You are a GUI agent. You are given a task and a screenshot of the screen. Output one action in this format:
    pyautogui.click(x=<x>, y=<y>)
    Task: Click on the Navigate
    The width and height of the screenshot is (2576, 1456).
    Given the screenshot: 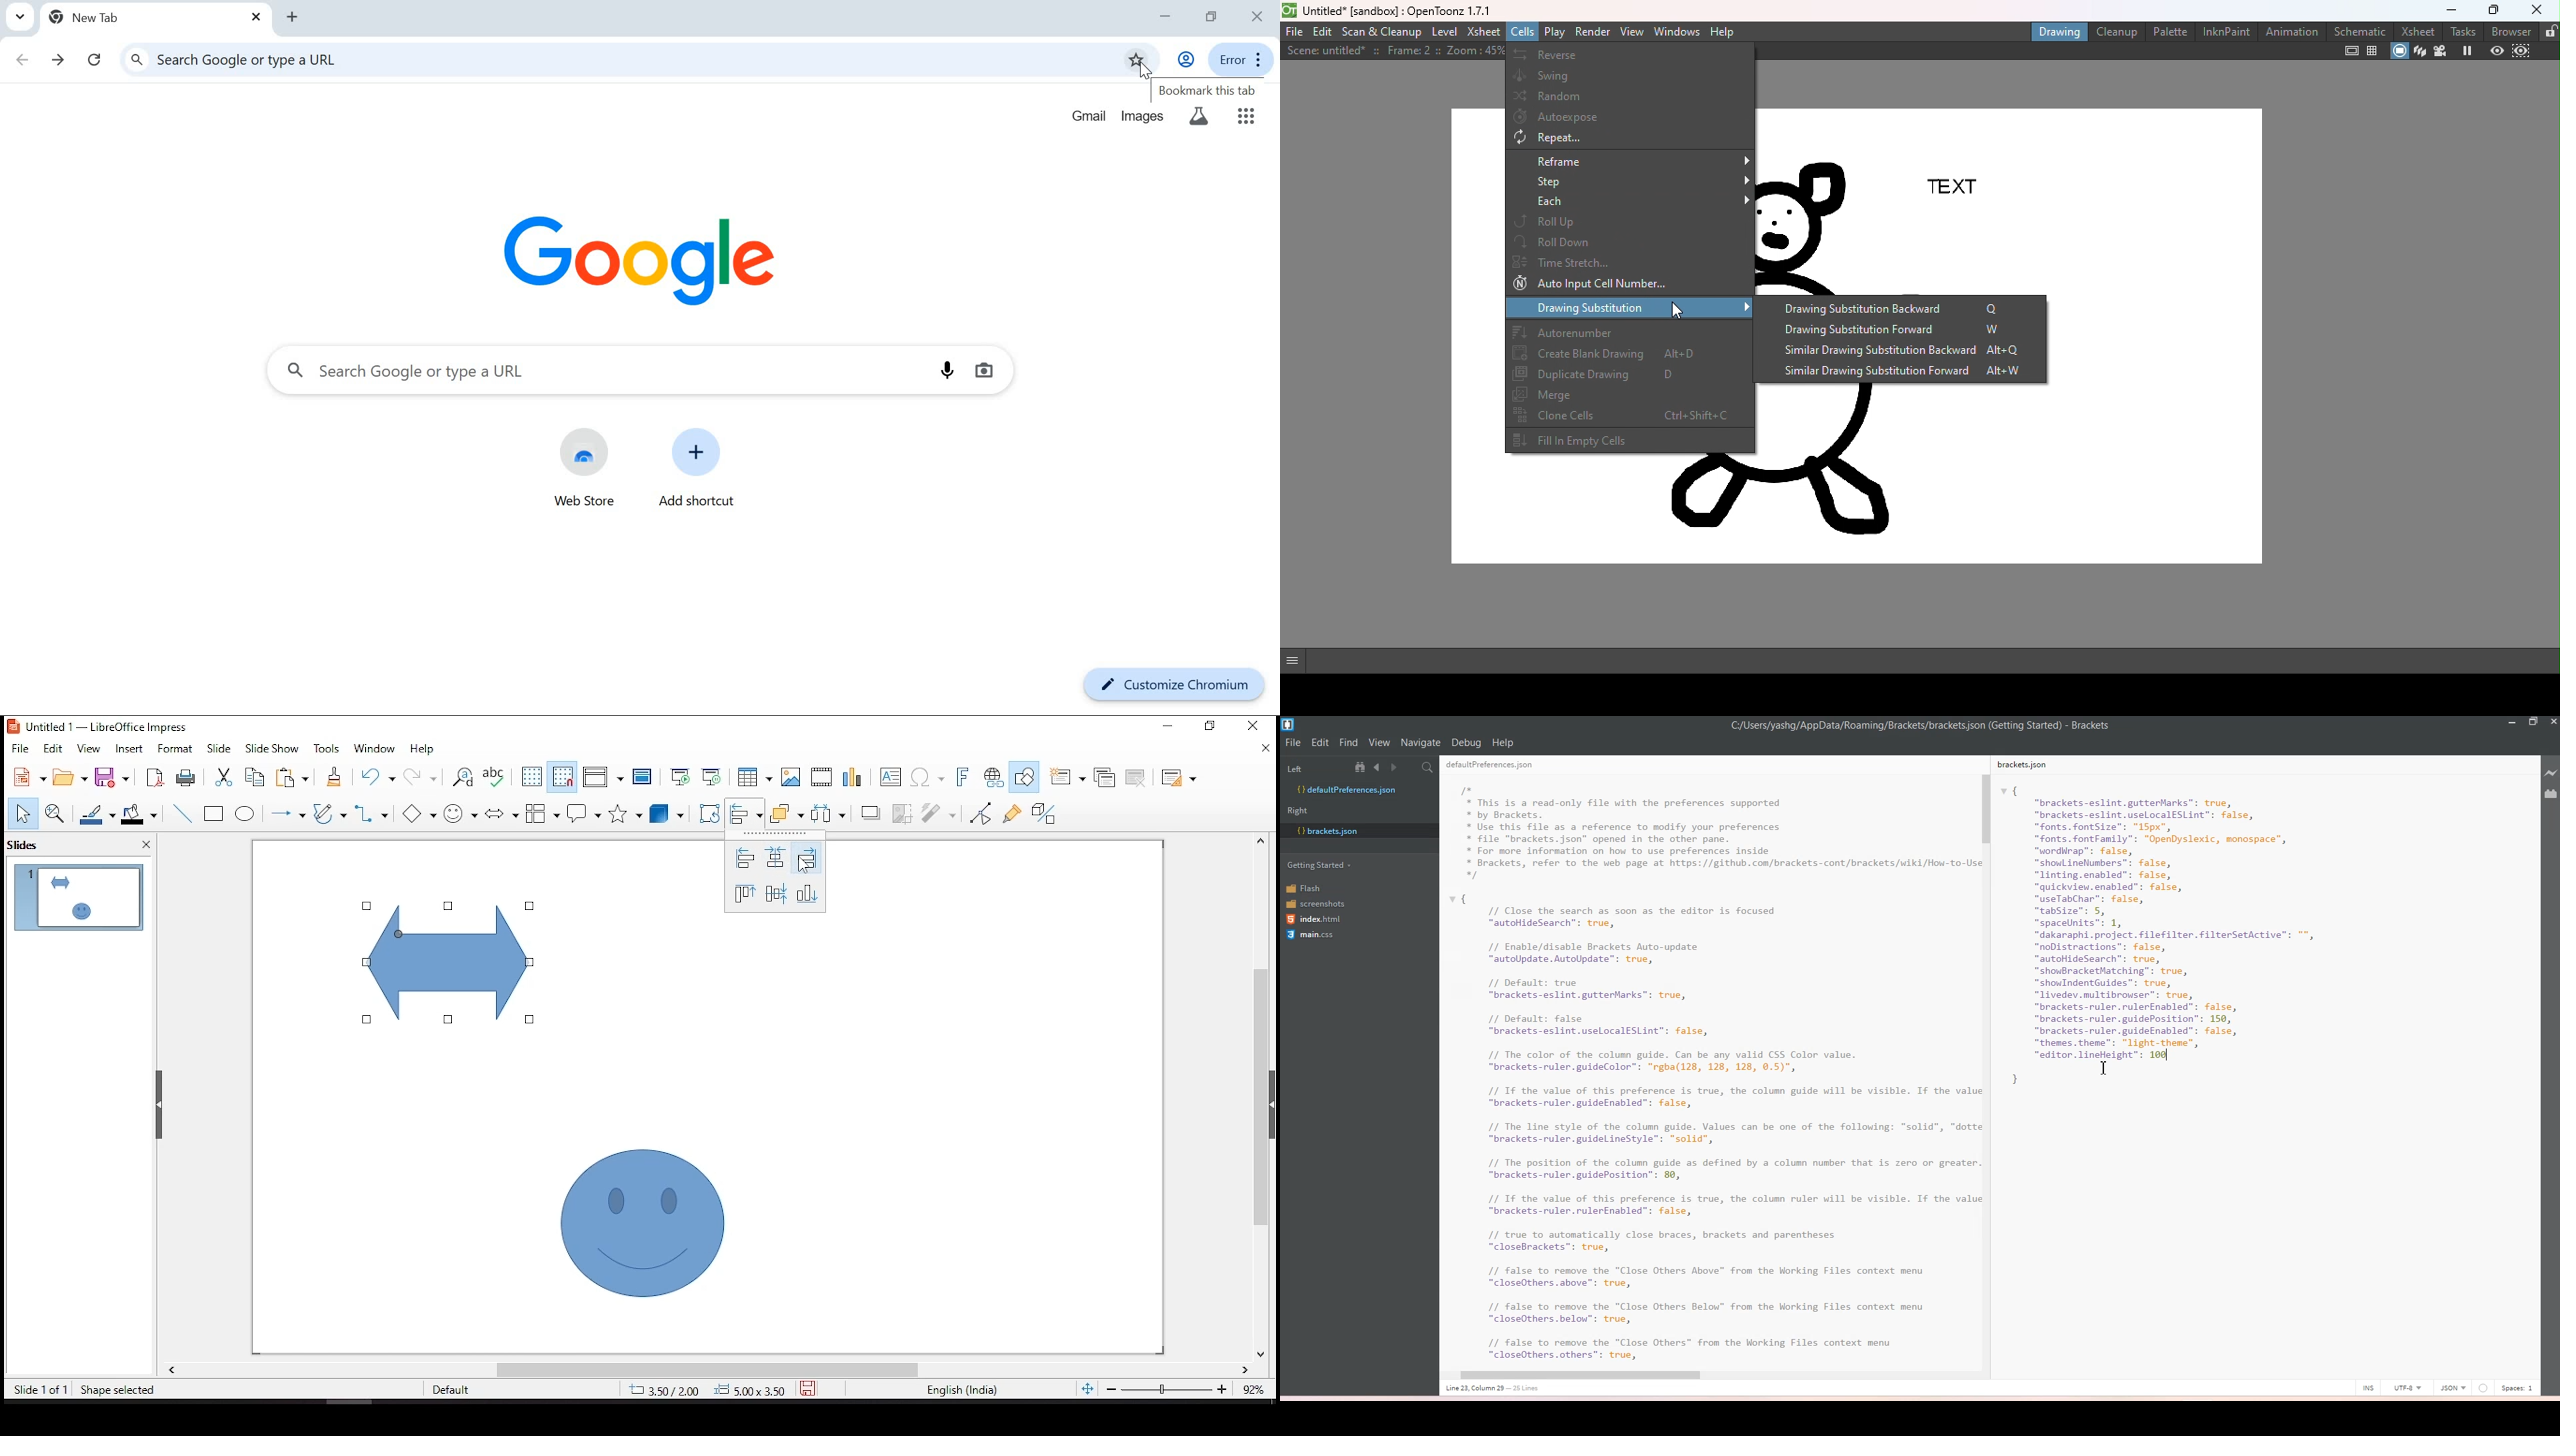 What is the action you would take?
    pyautogui.click(x=1421, y=743)
    